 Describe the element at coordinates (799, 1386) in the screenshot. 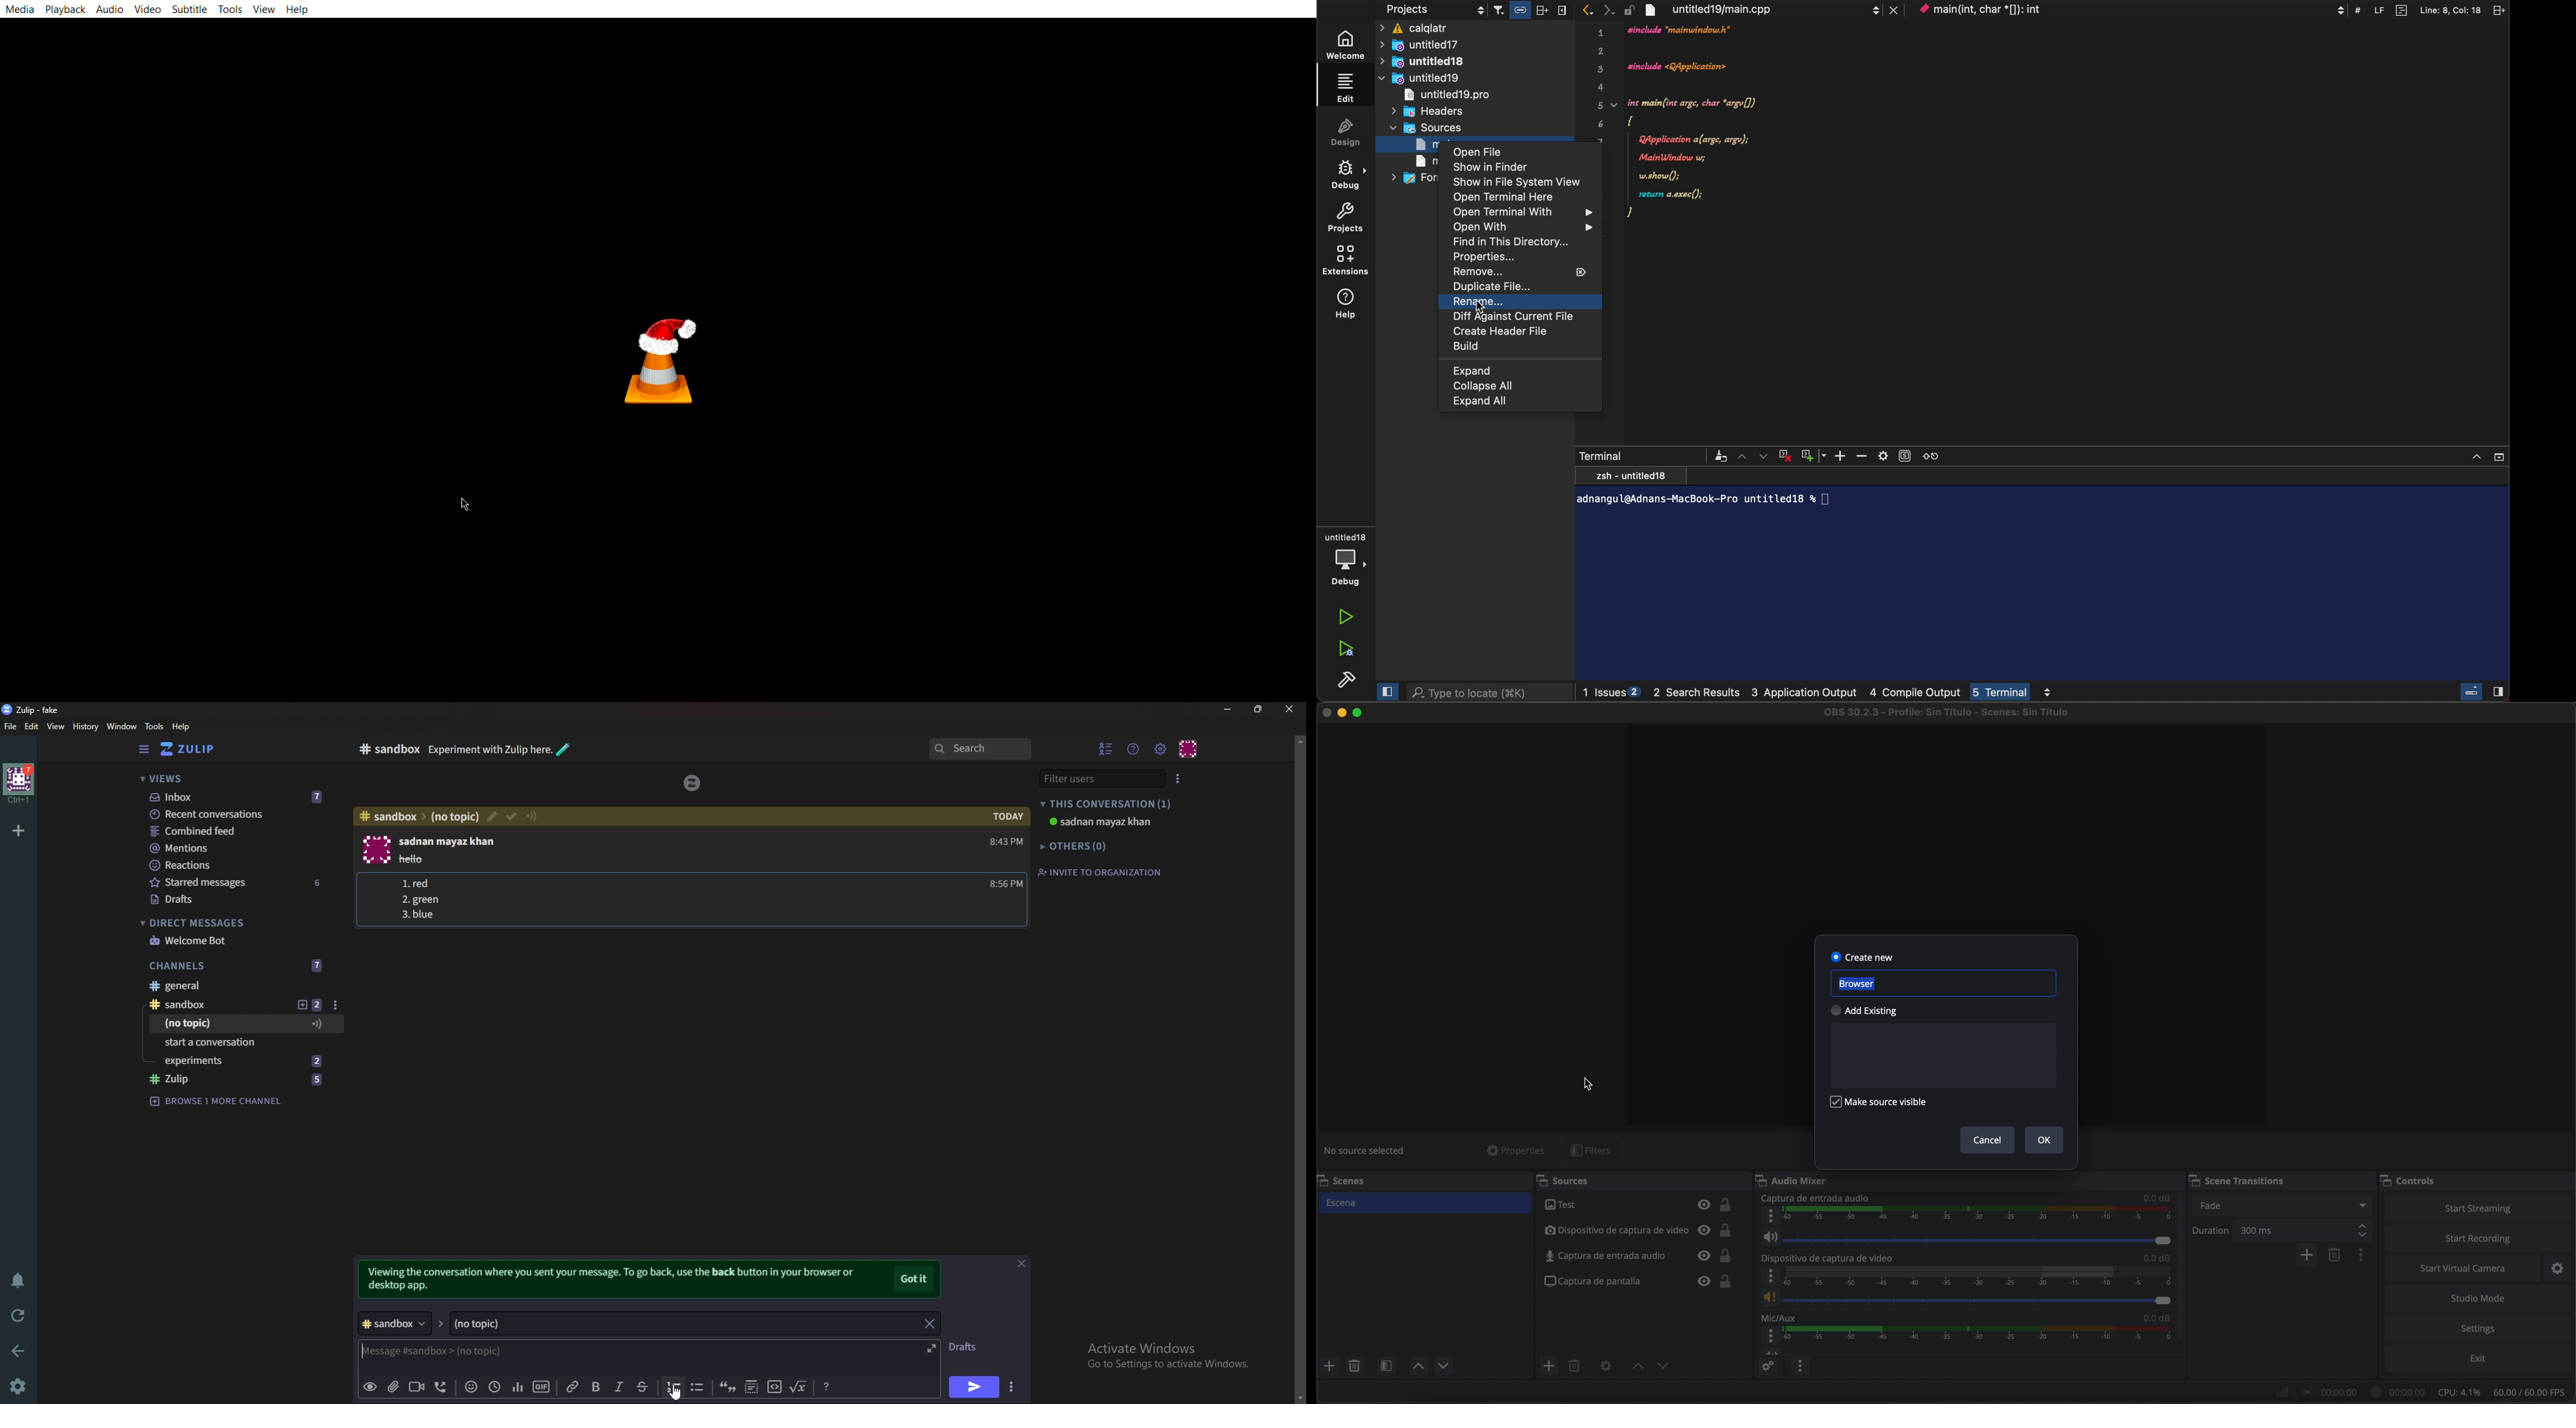

I see `Math` at that location.